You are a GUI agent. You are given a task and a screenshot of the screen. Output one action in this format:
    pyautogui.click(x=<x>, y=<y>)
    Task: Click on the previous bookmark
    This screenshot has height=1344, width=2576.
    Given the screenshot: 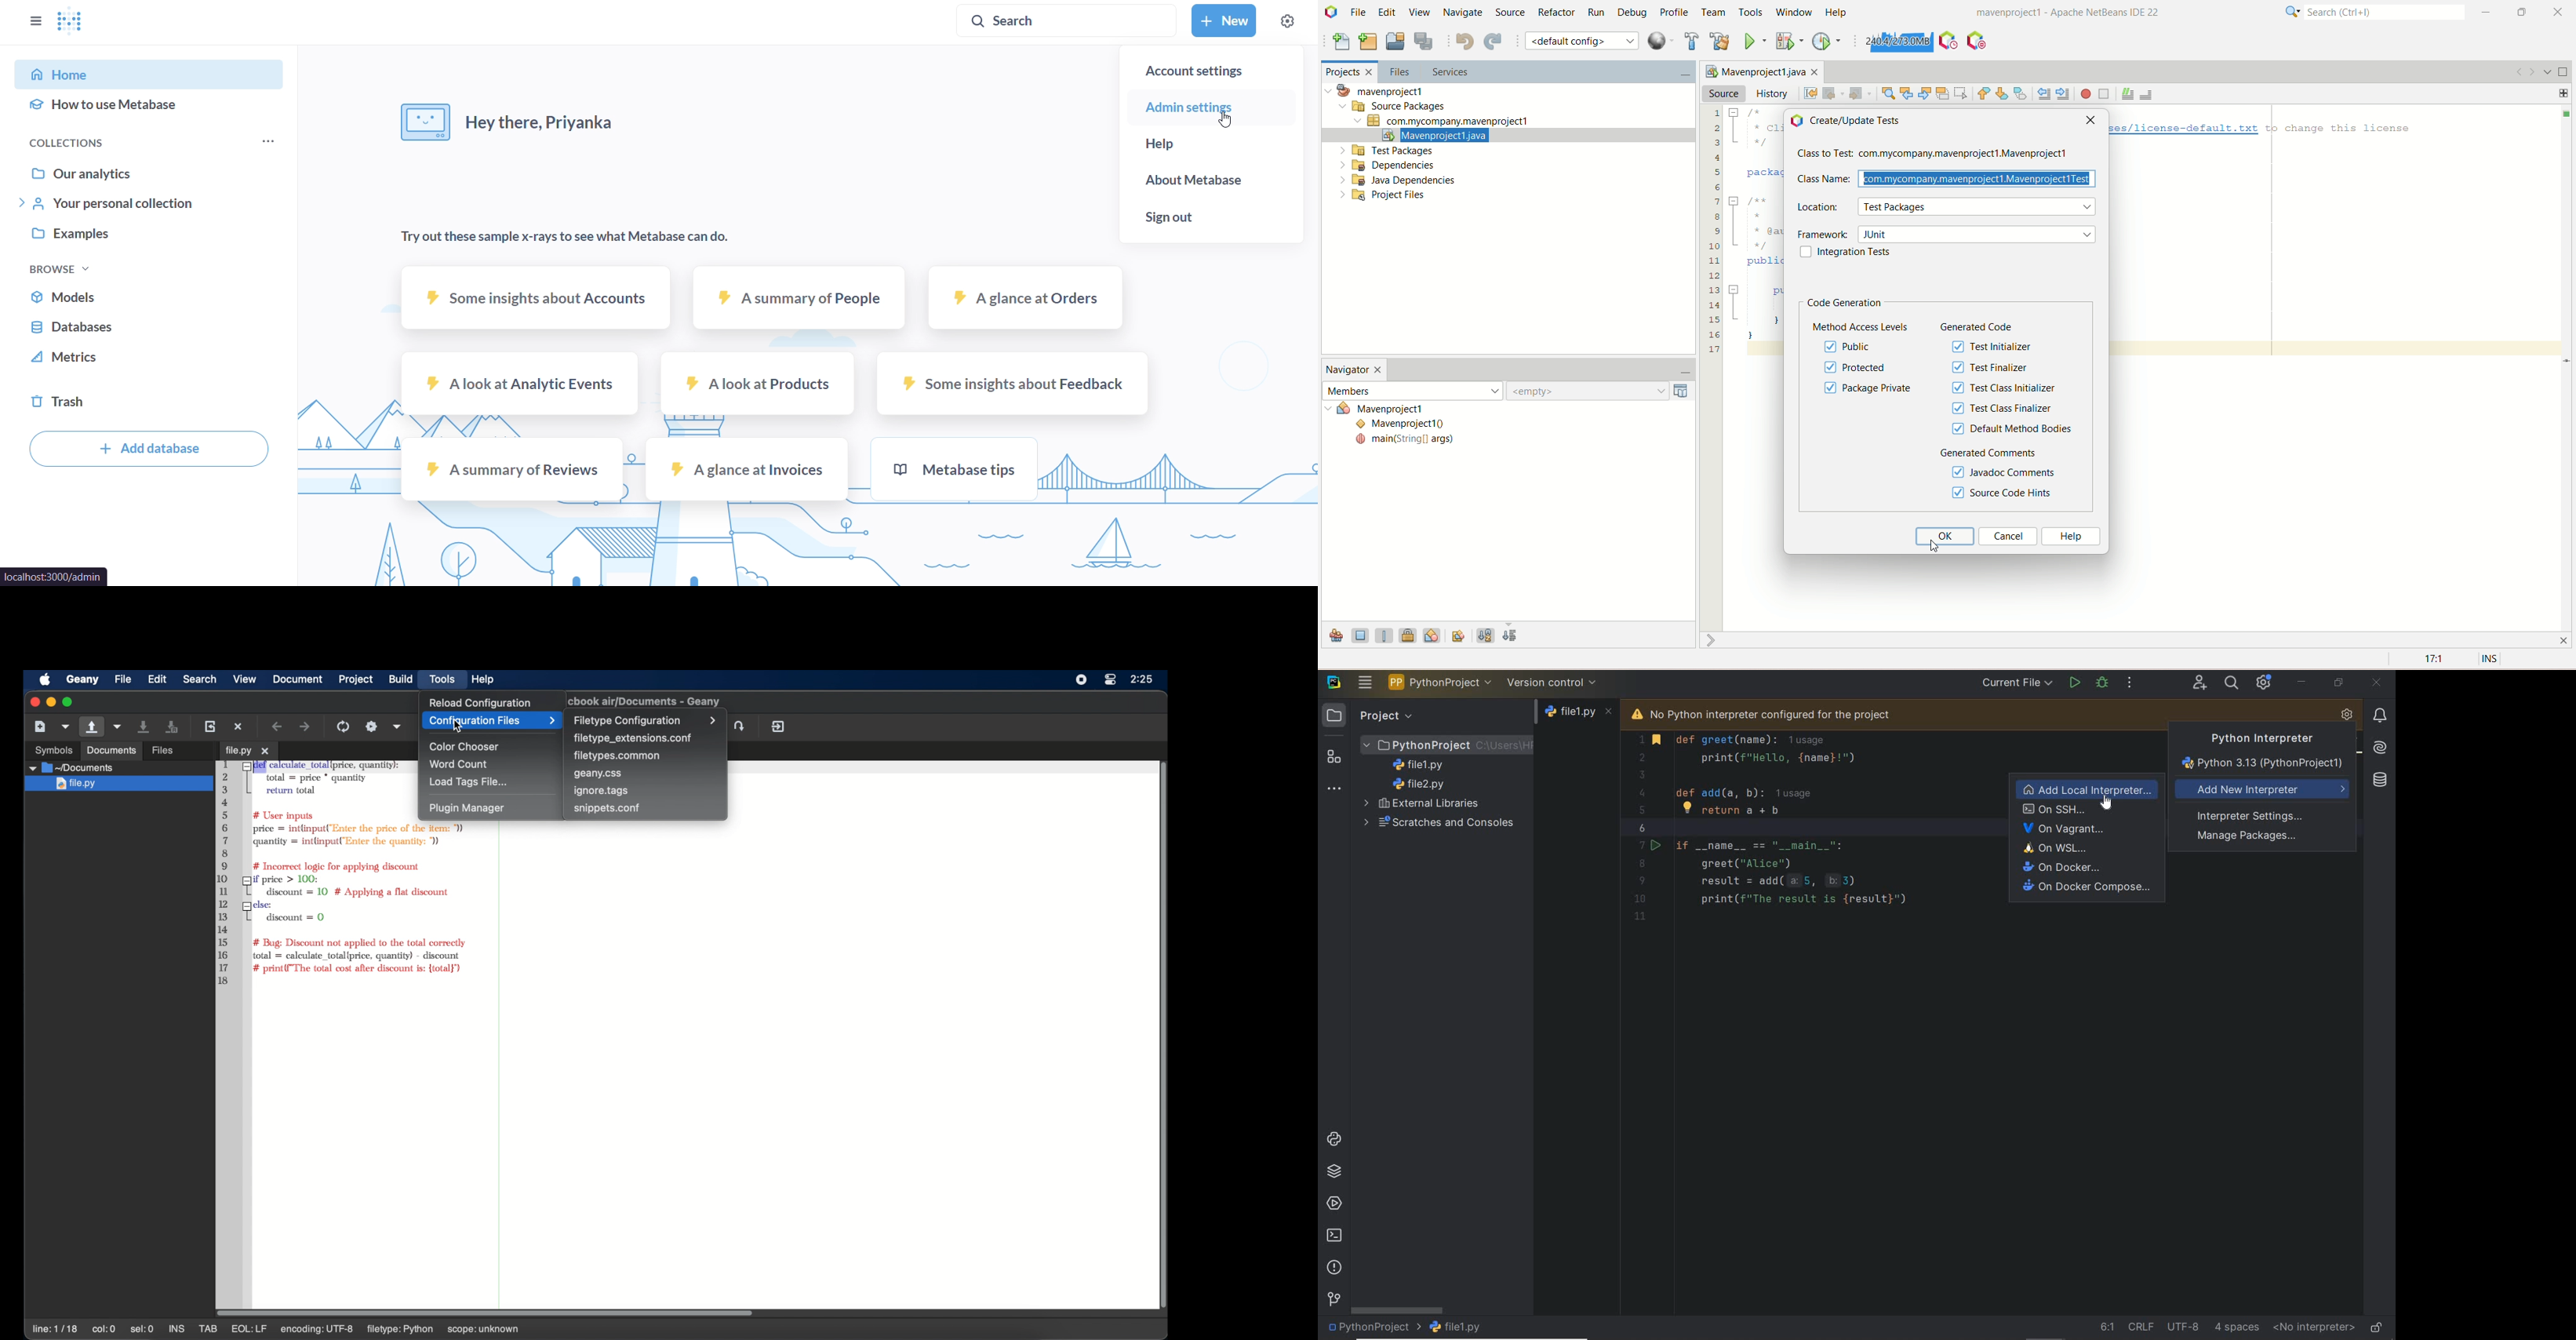 What is the action you would take?
    pyautogui.click(x=1984, y=94)
    